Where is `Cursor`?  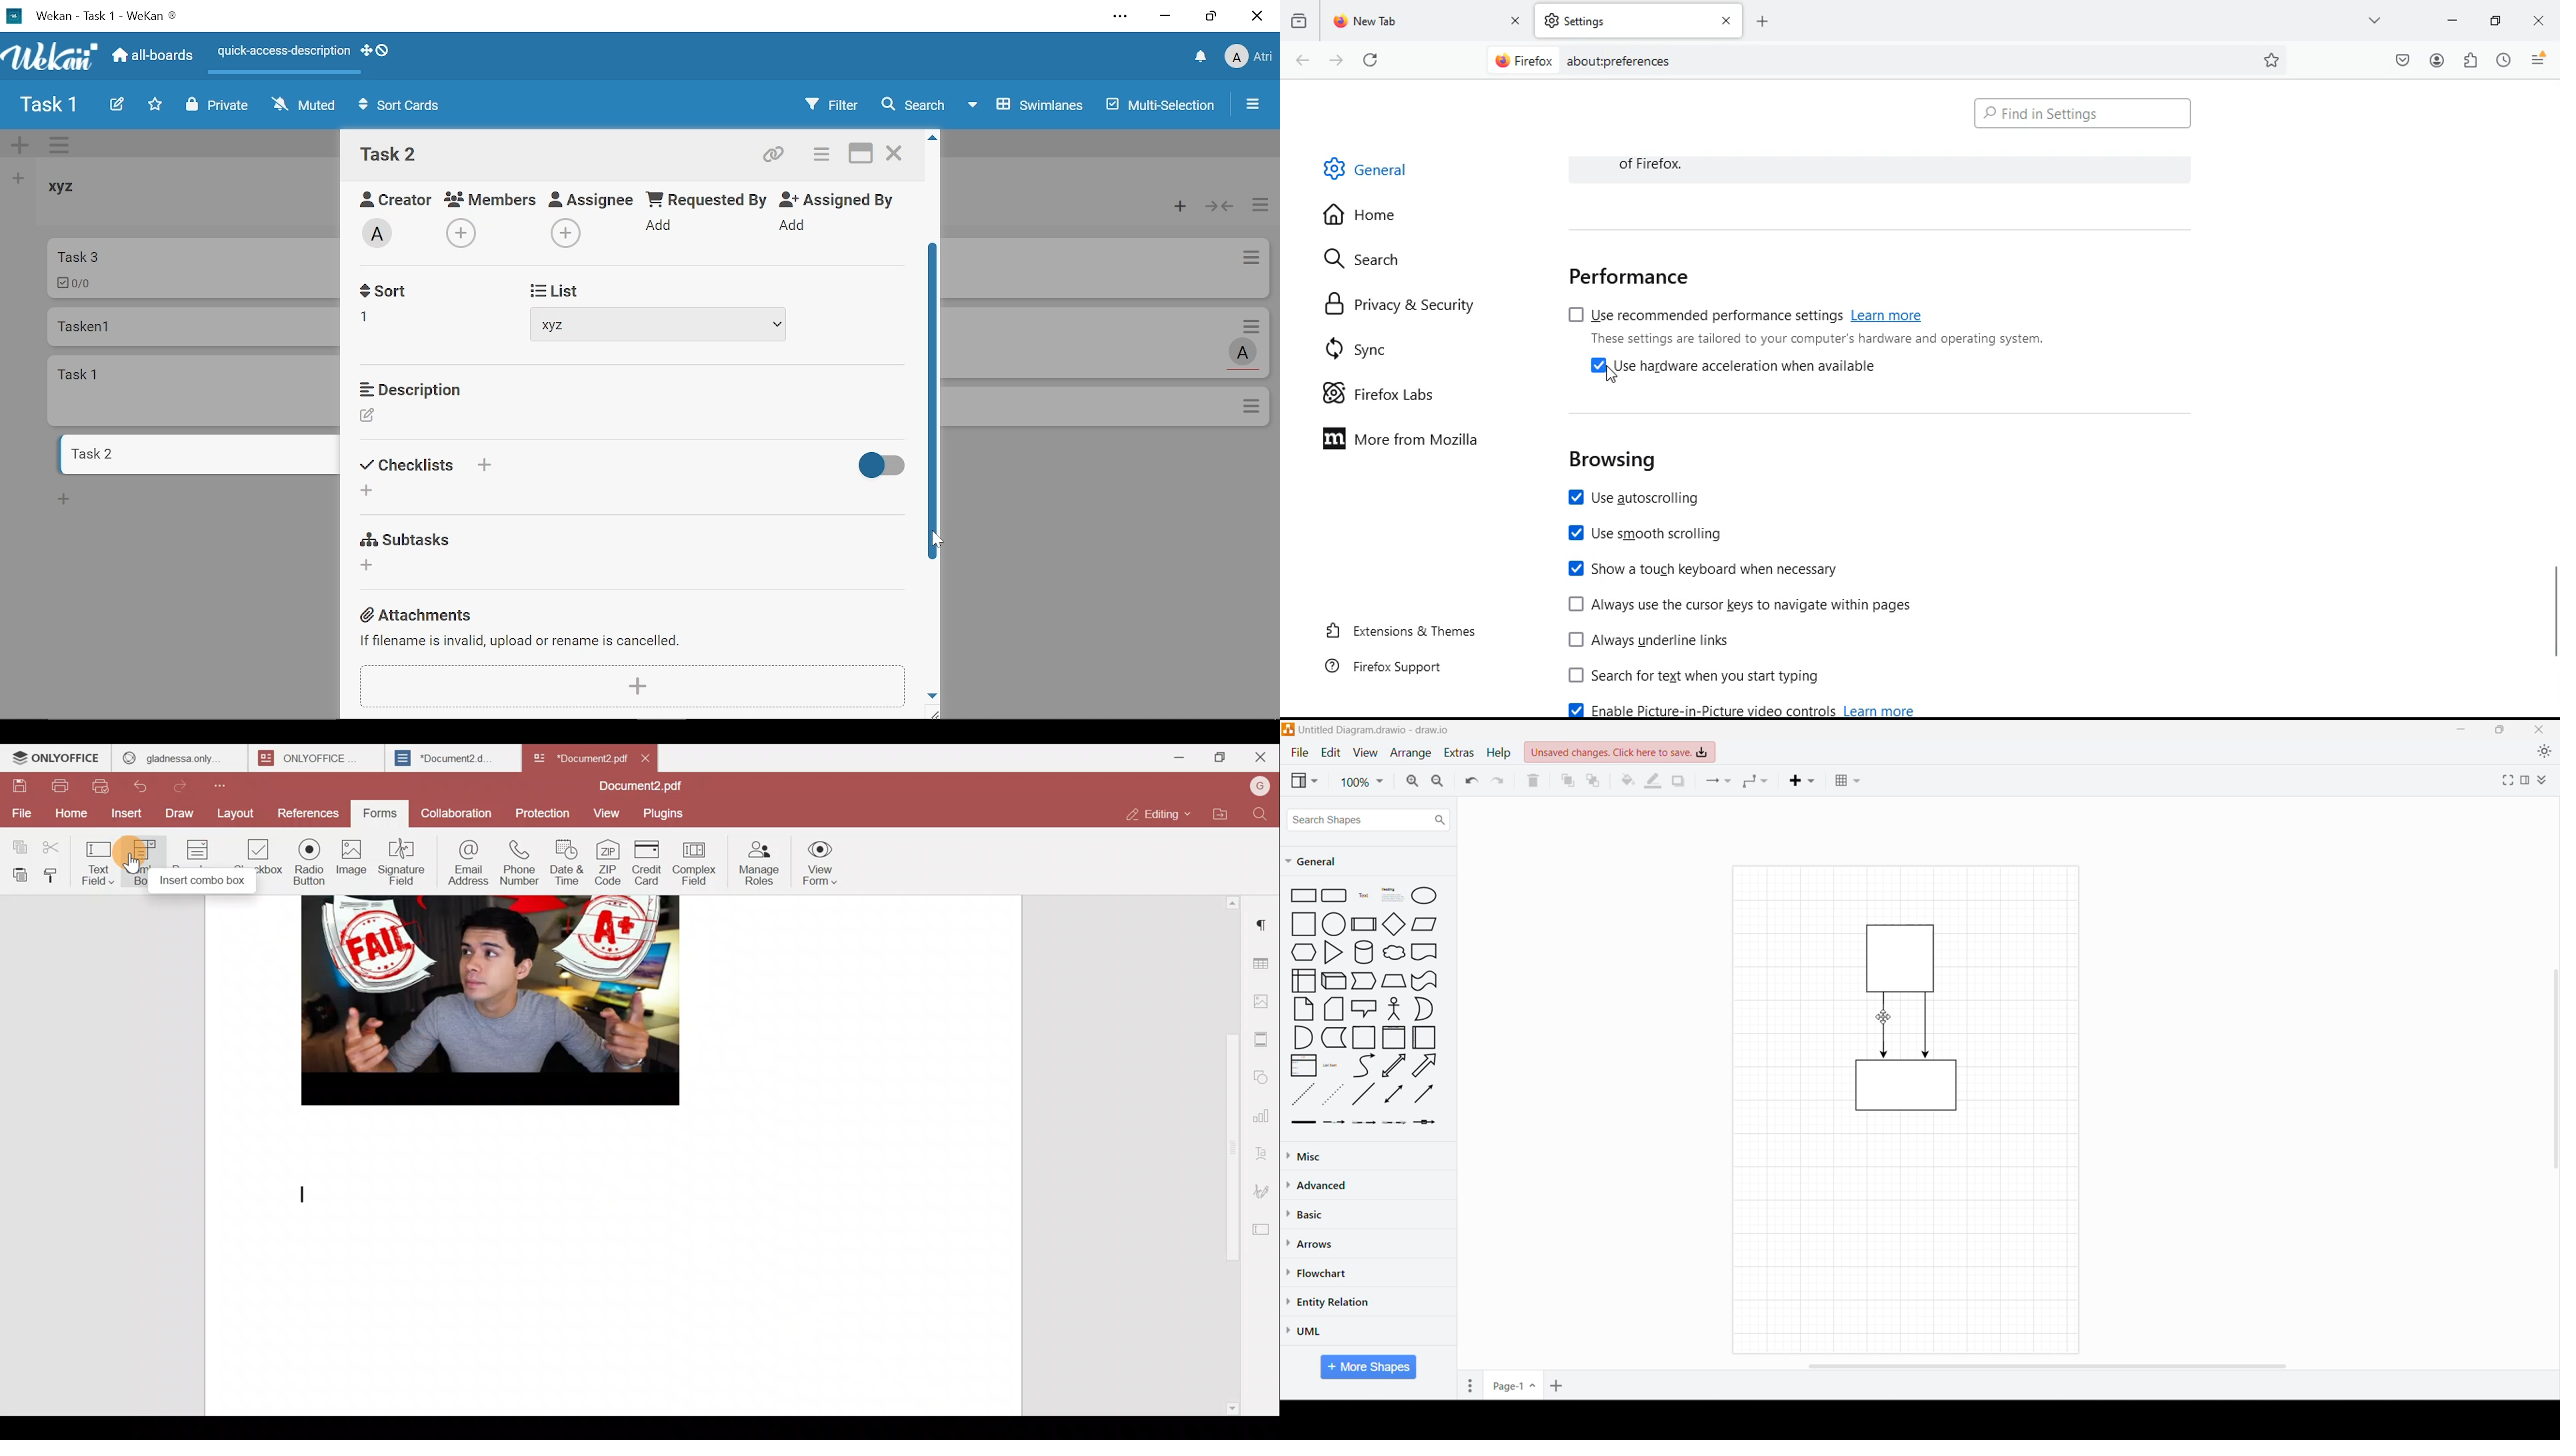 Cursor is located at coordinates (1612, 374).